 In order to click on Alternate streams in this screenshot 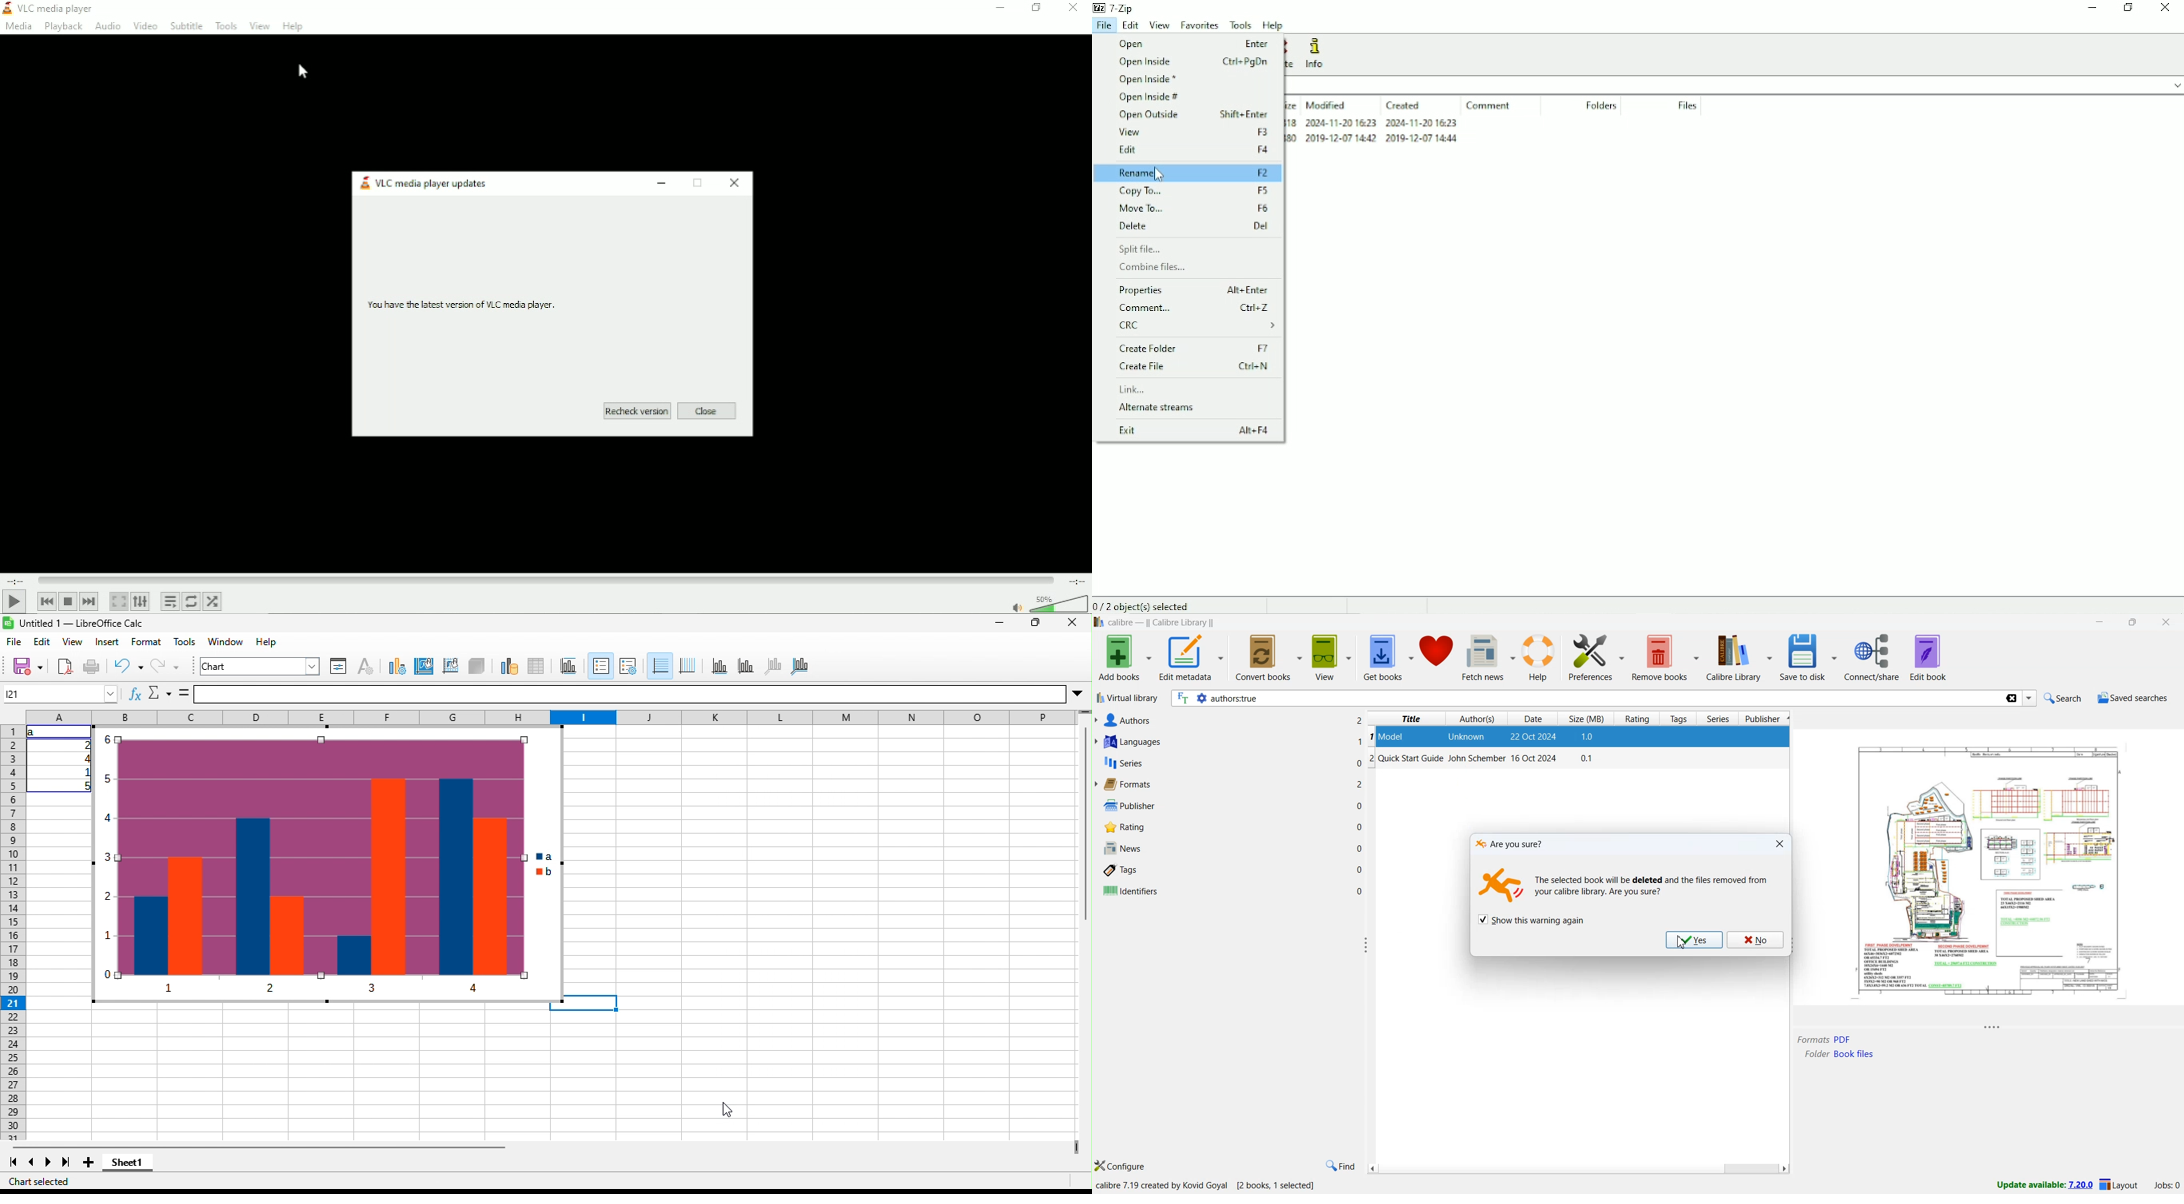, I will do `click(1164, 408)`.